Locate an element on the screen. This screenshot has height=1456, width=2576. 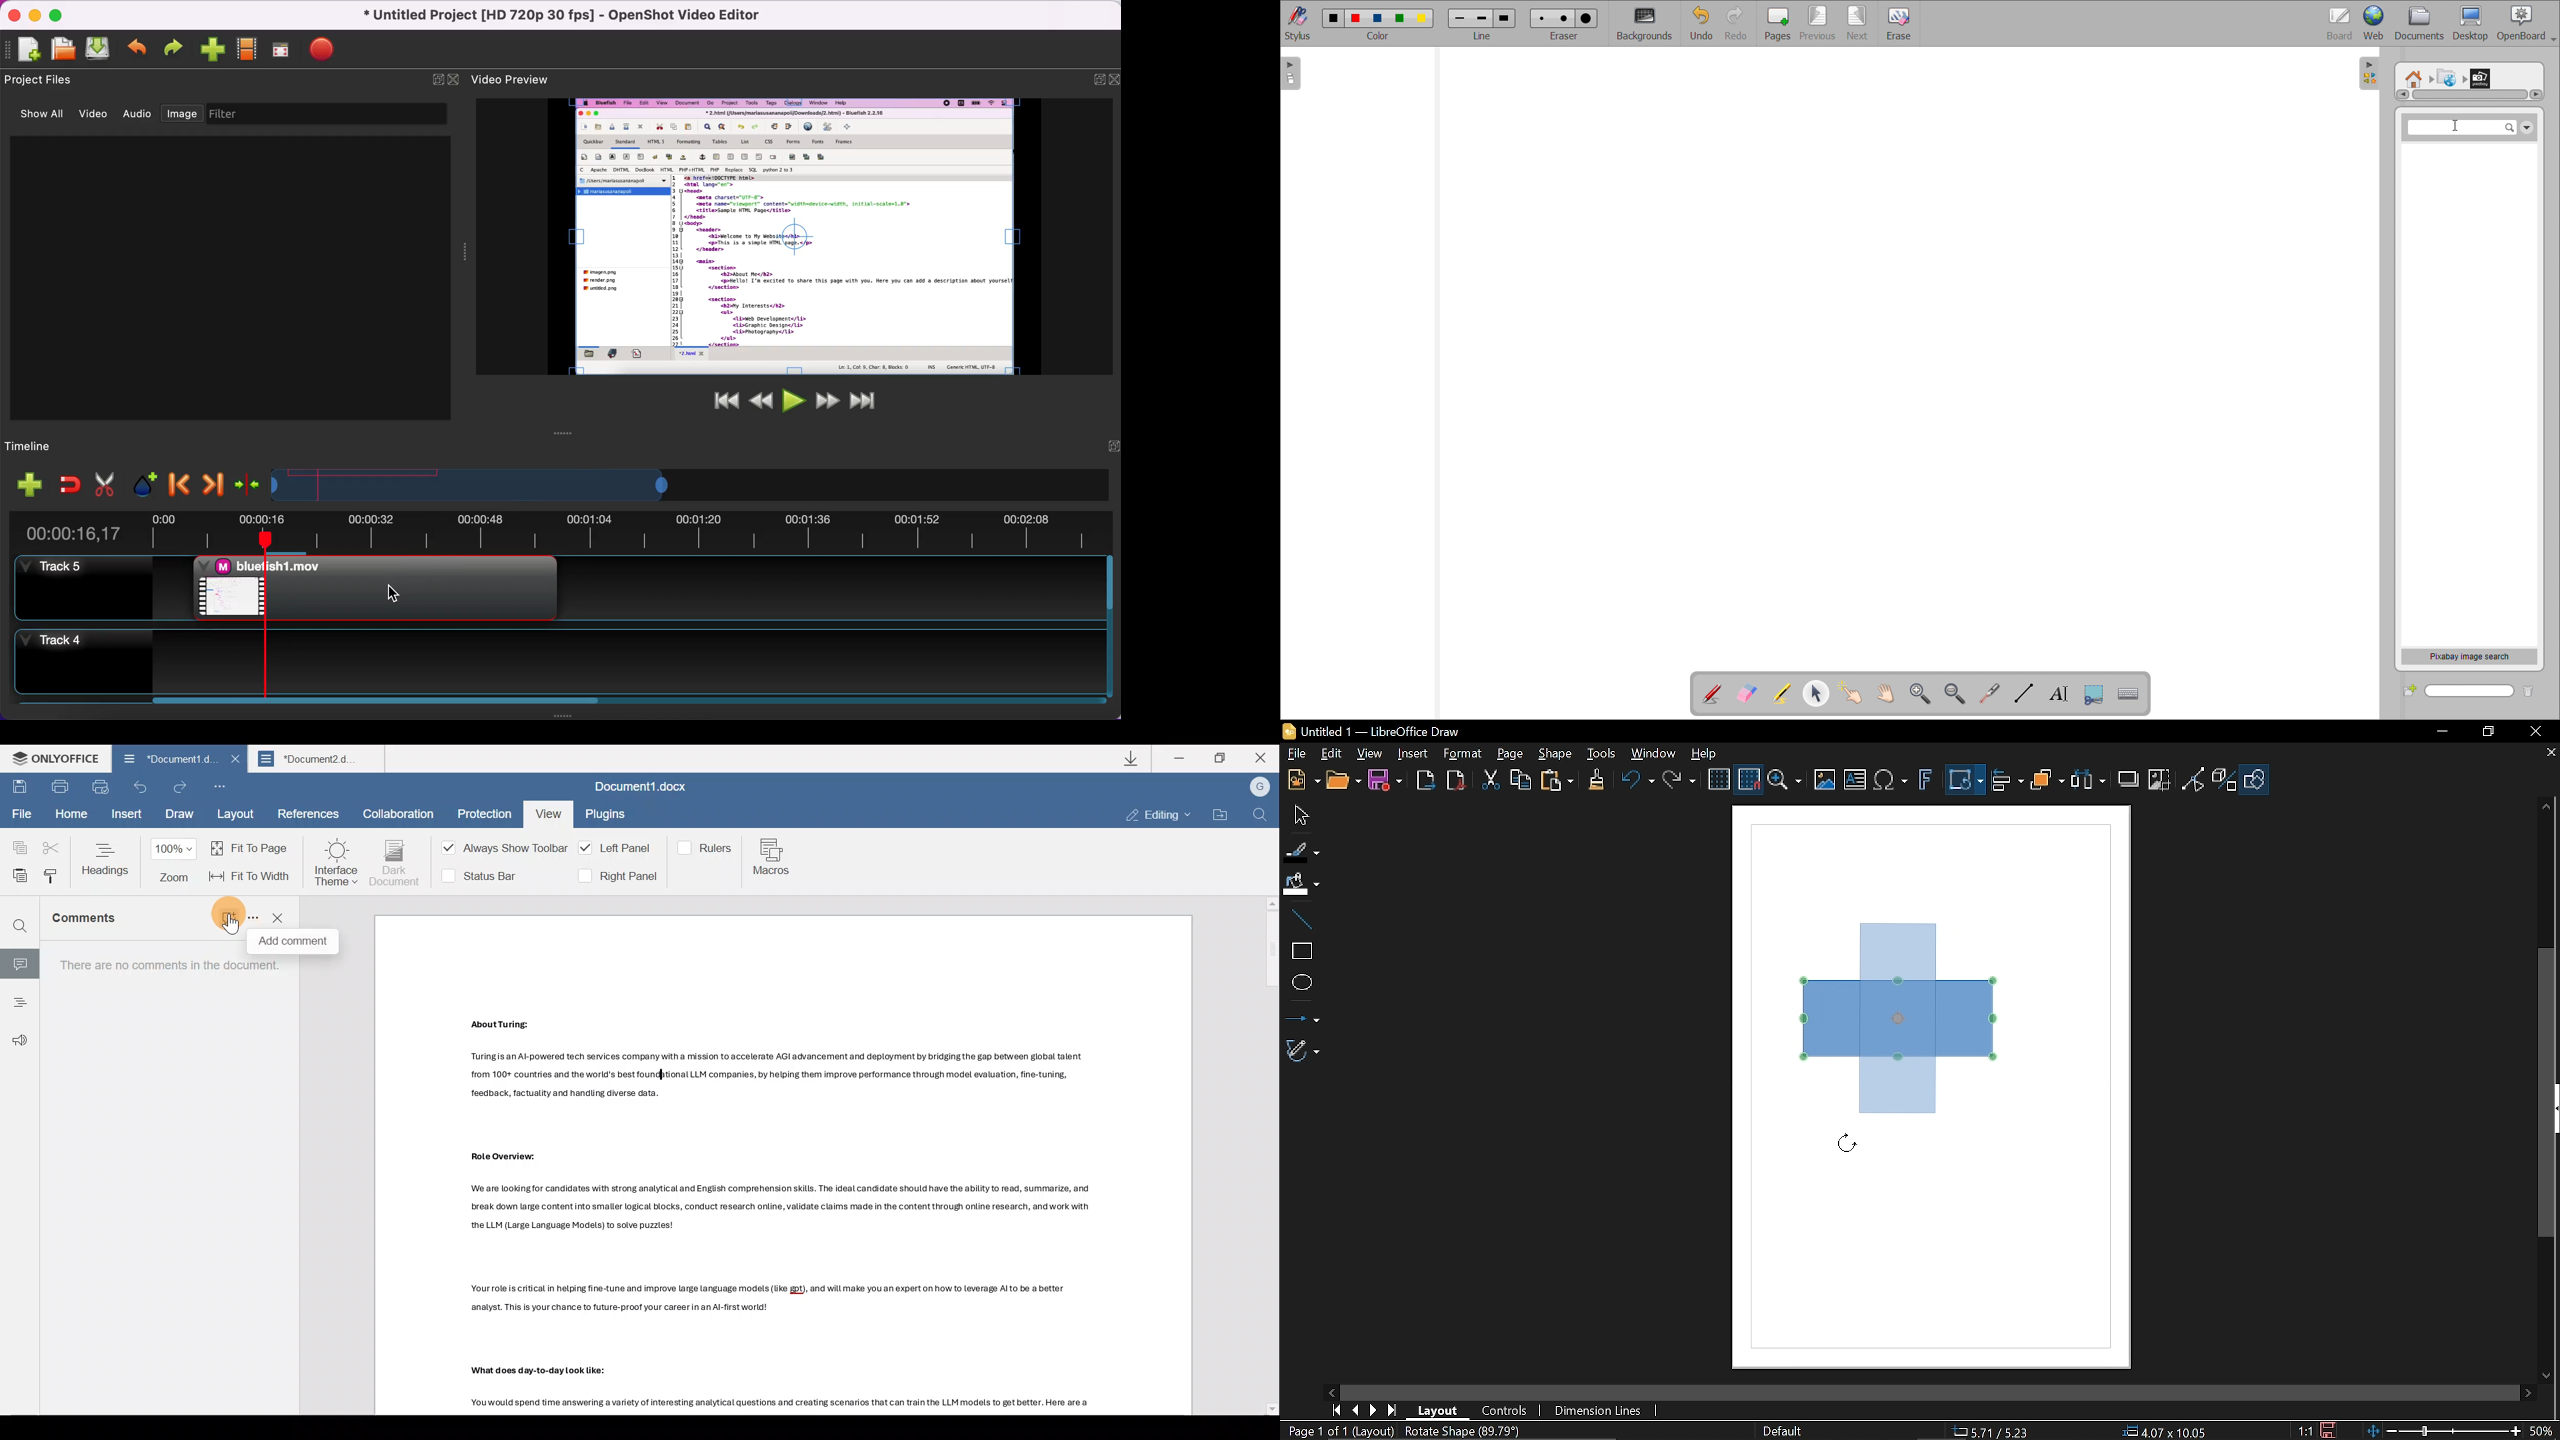
Redo is located at coordinates (181, 787).